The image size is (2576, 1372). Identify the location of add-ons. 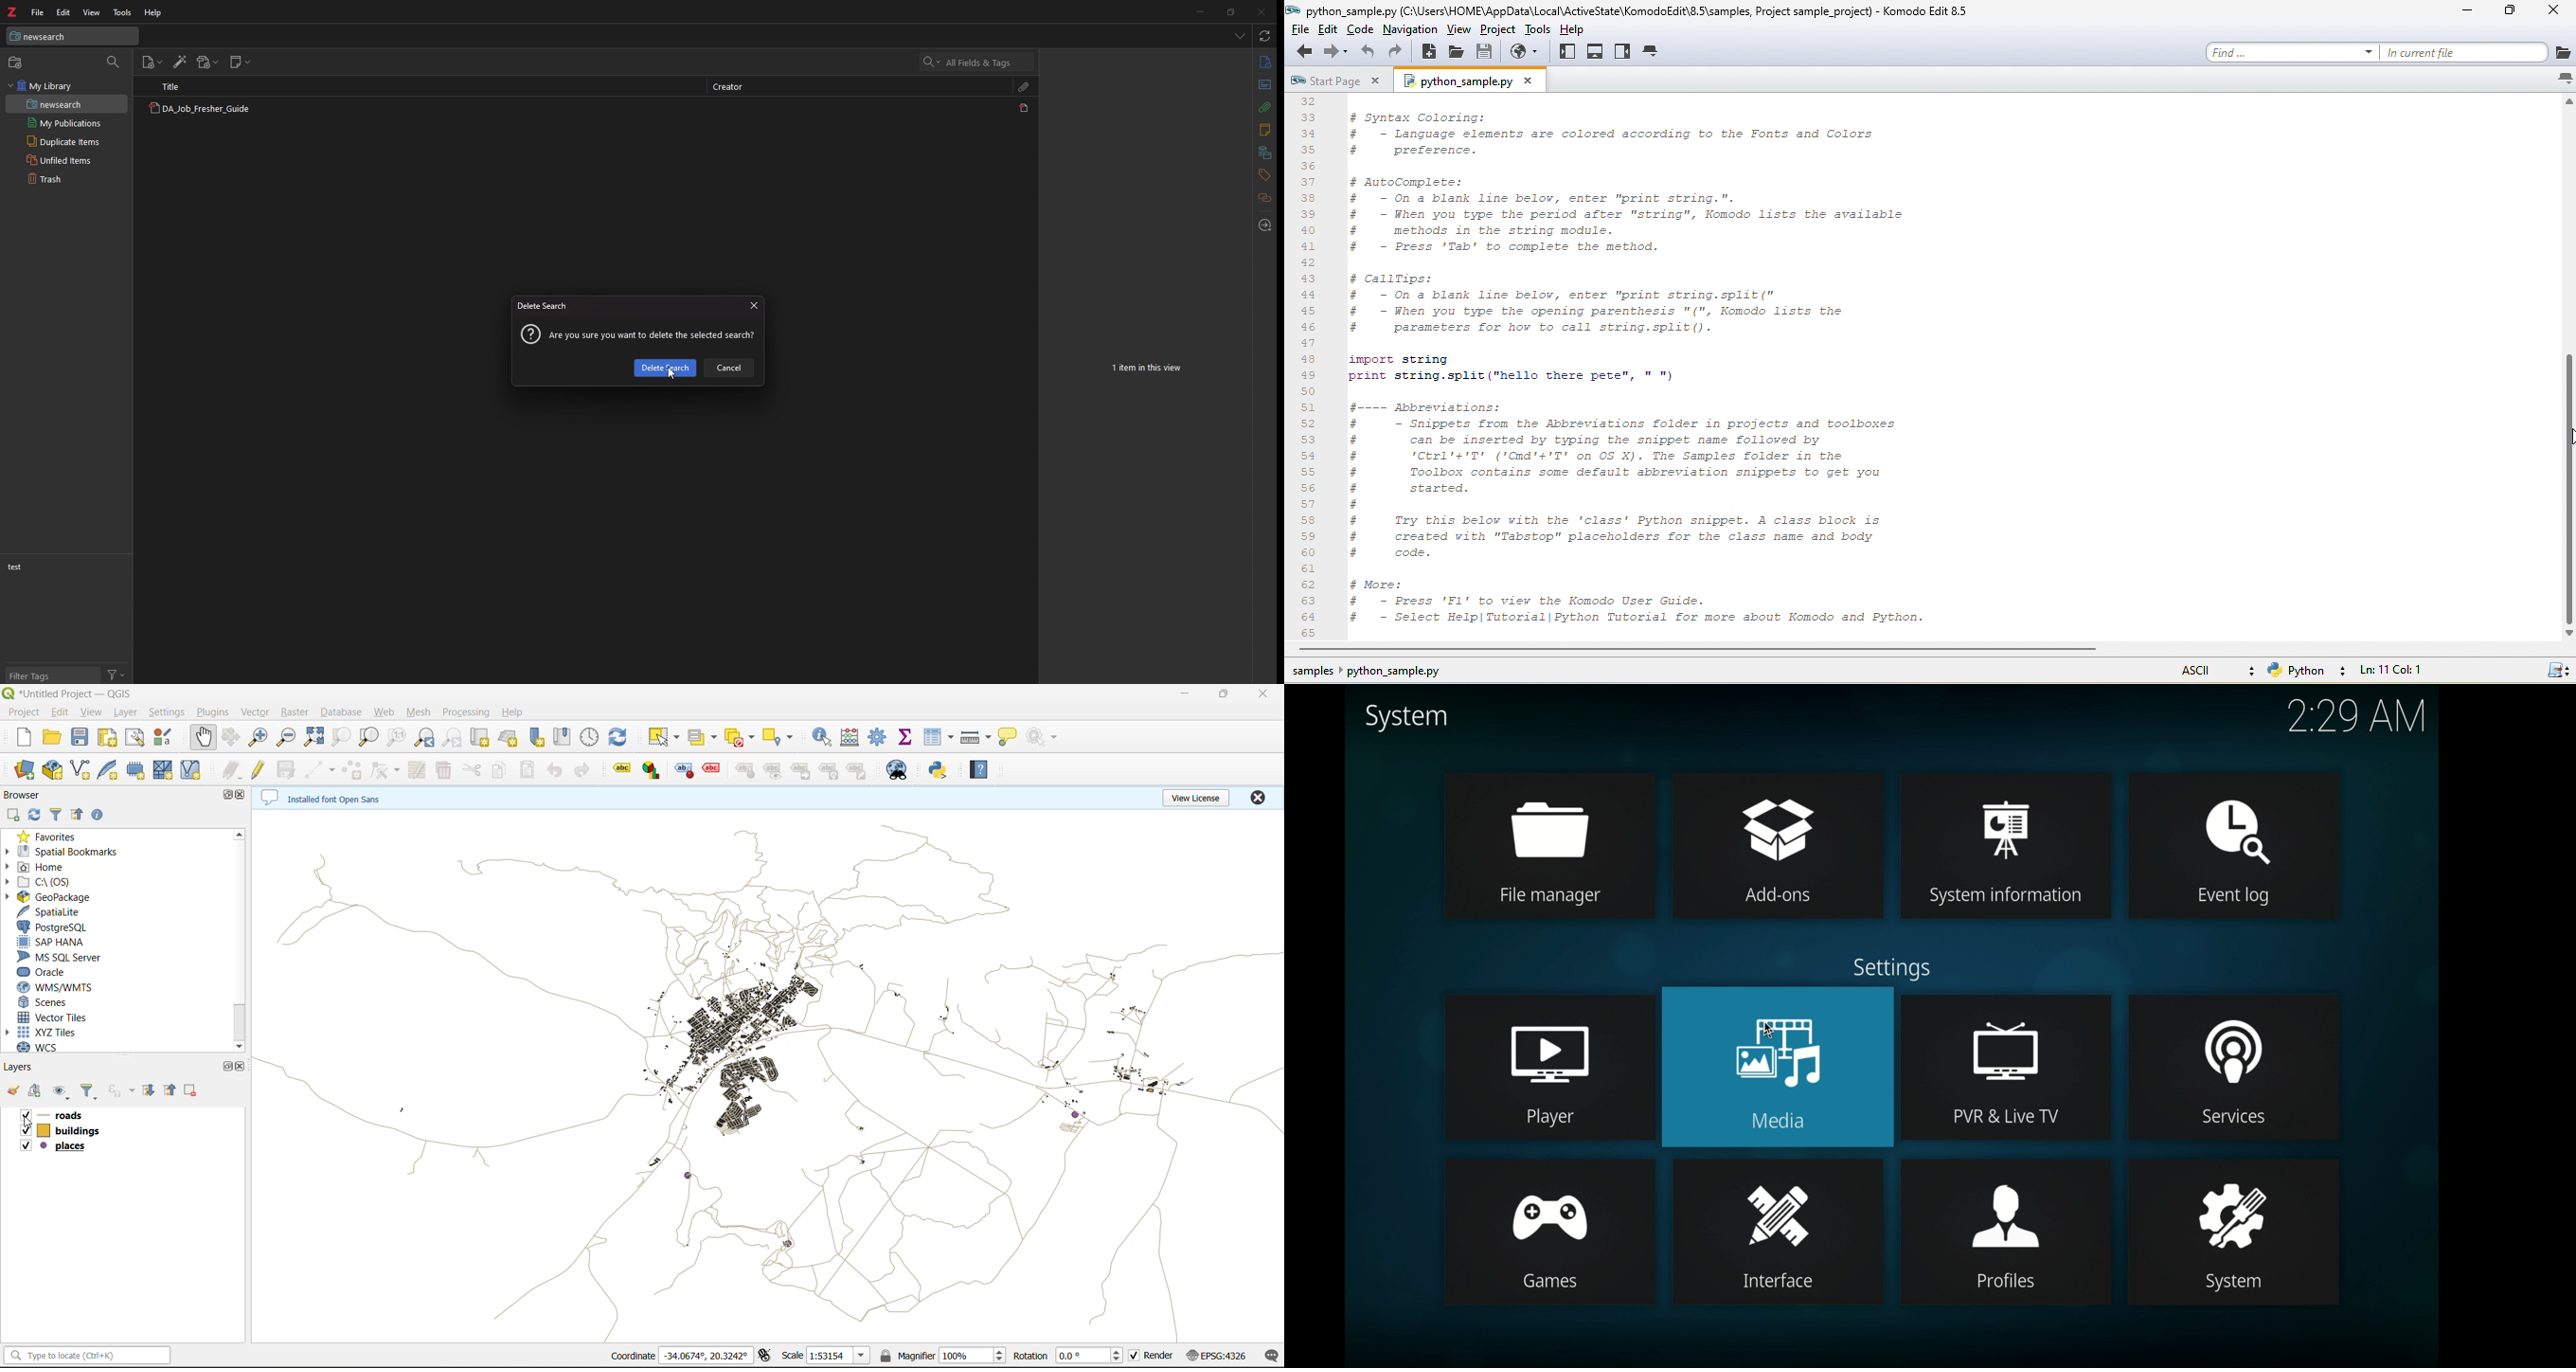
(1778, 818).